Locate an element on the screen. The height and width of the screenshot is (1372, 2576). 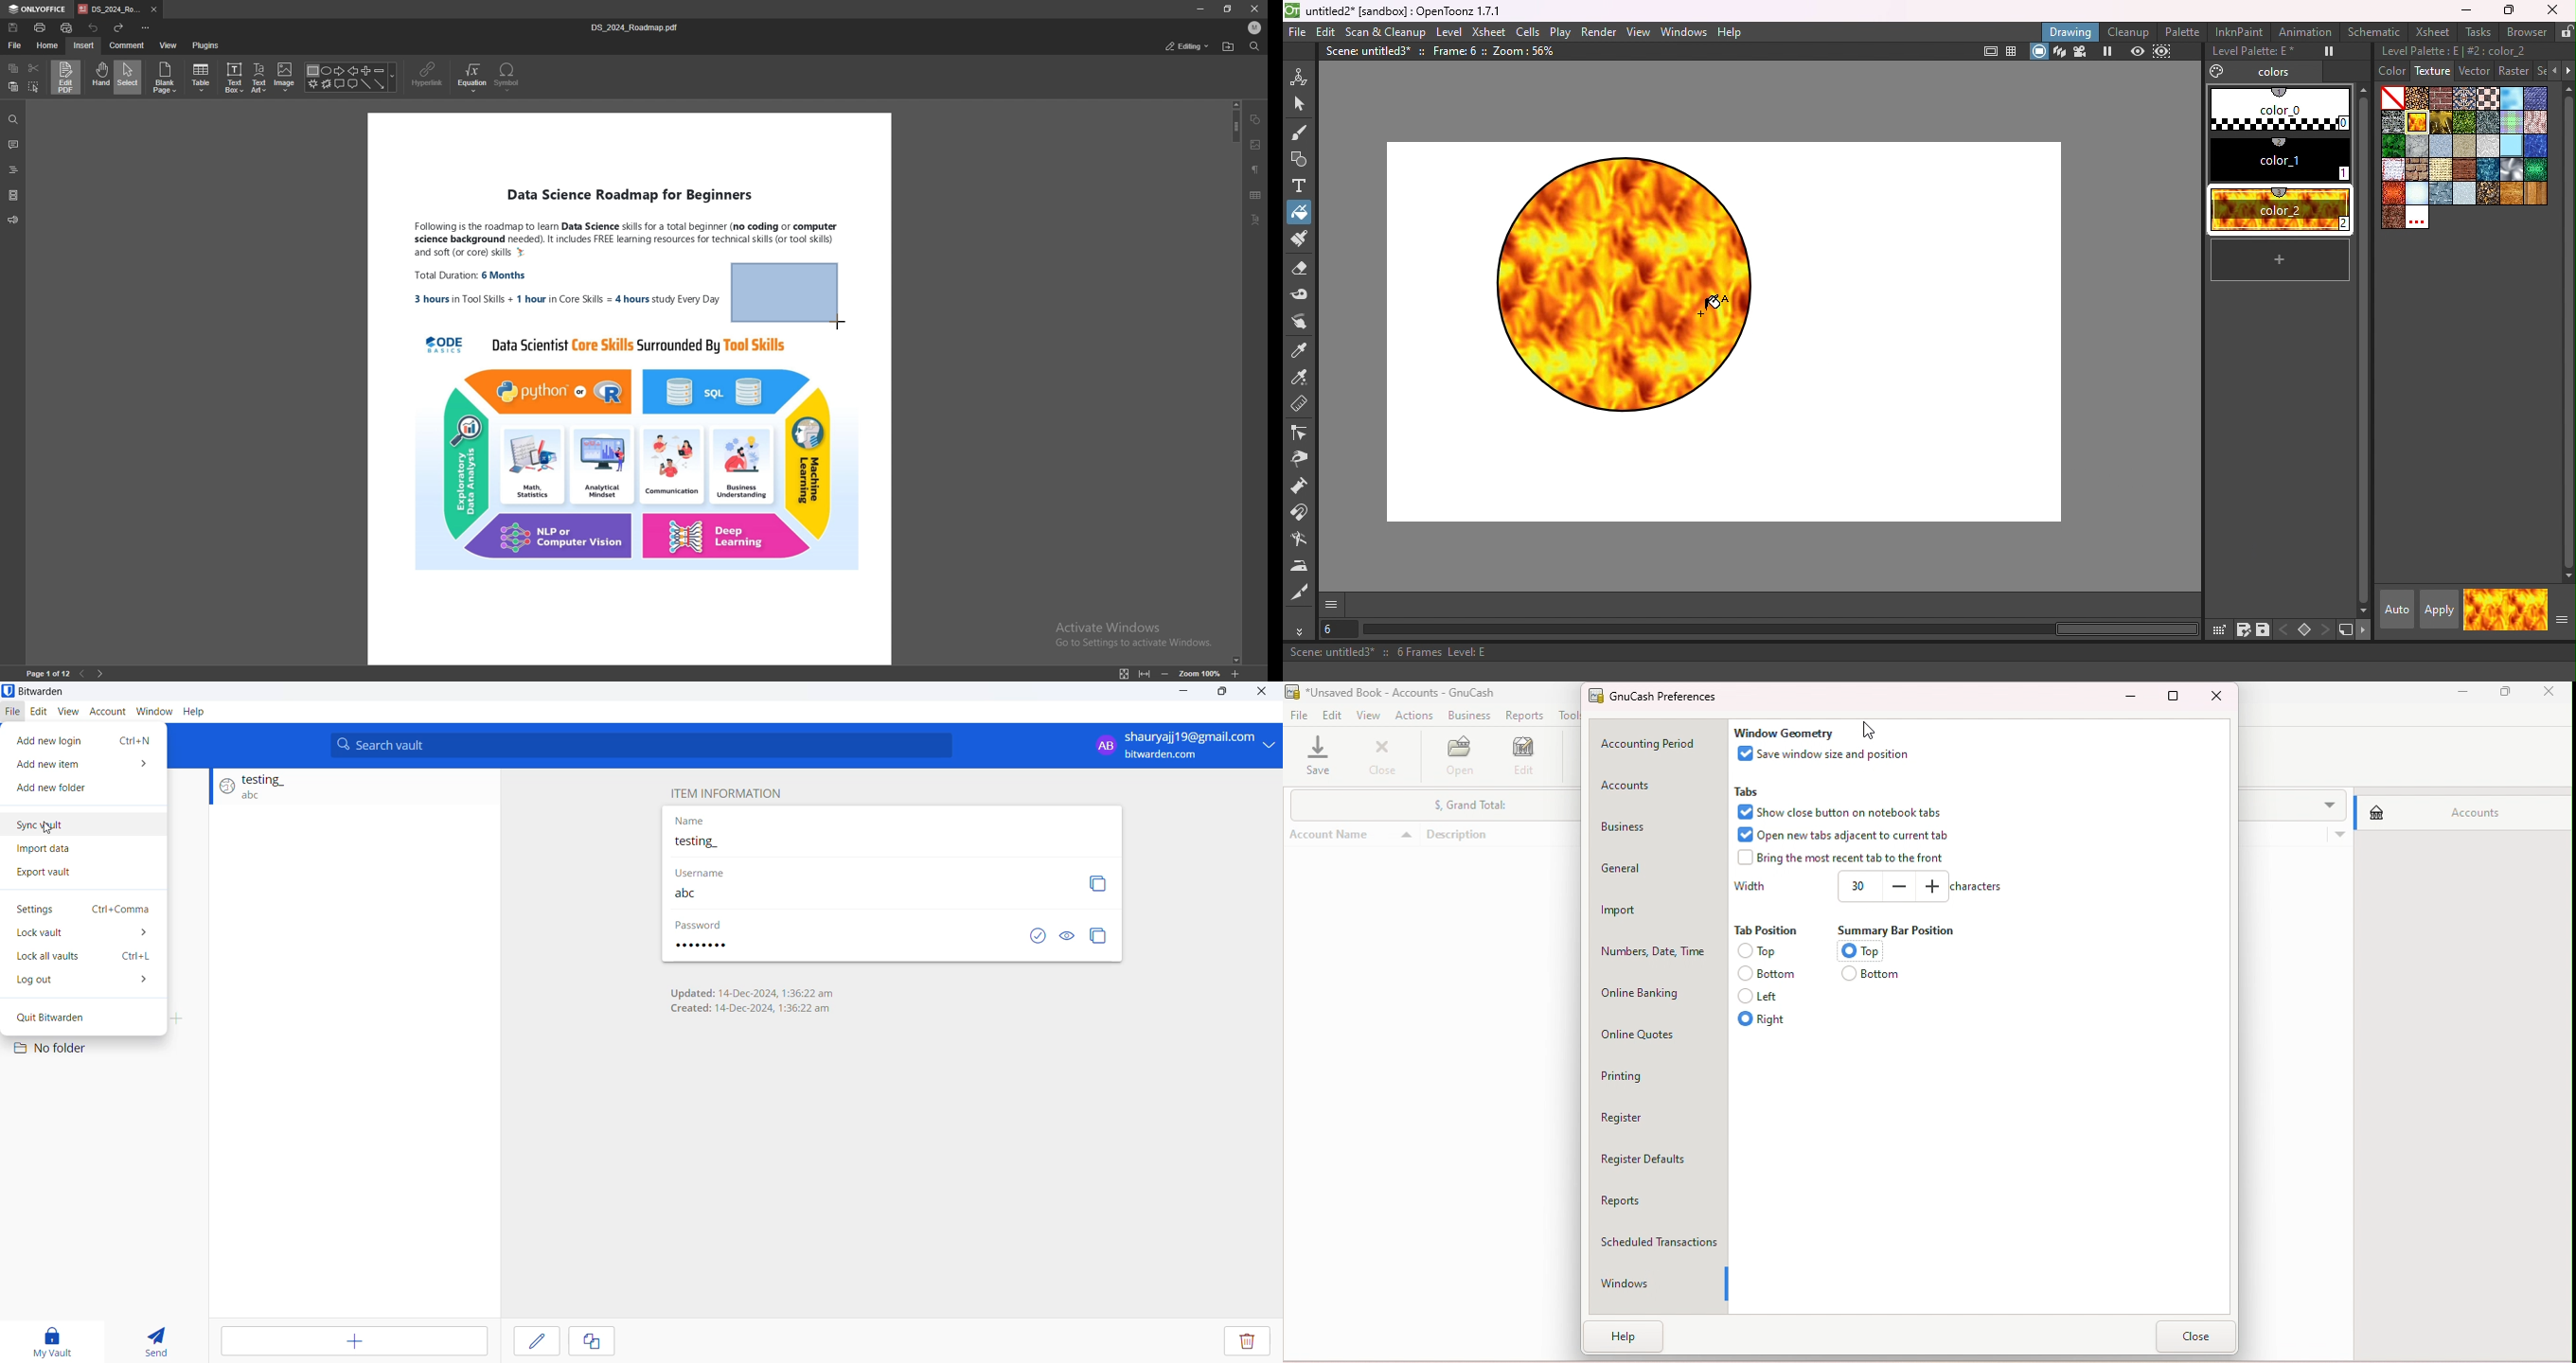
print is located at coordinates (40, 27).